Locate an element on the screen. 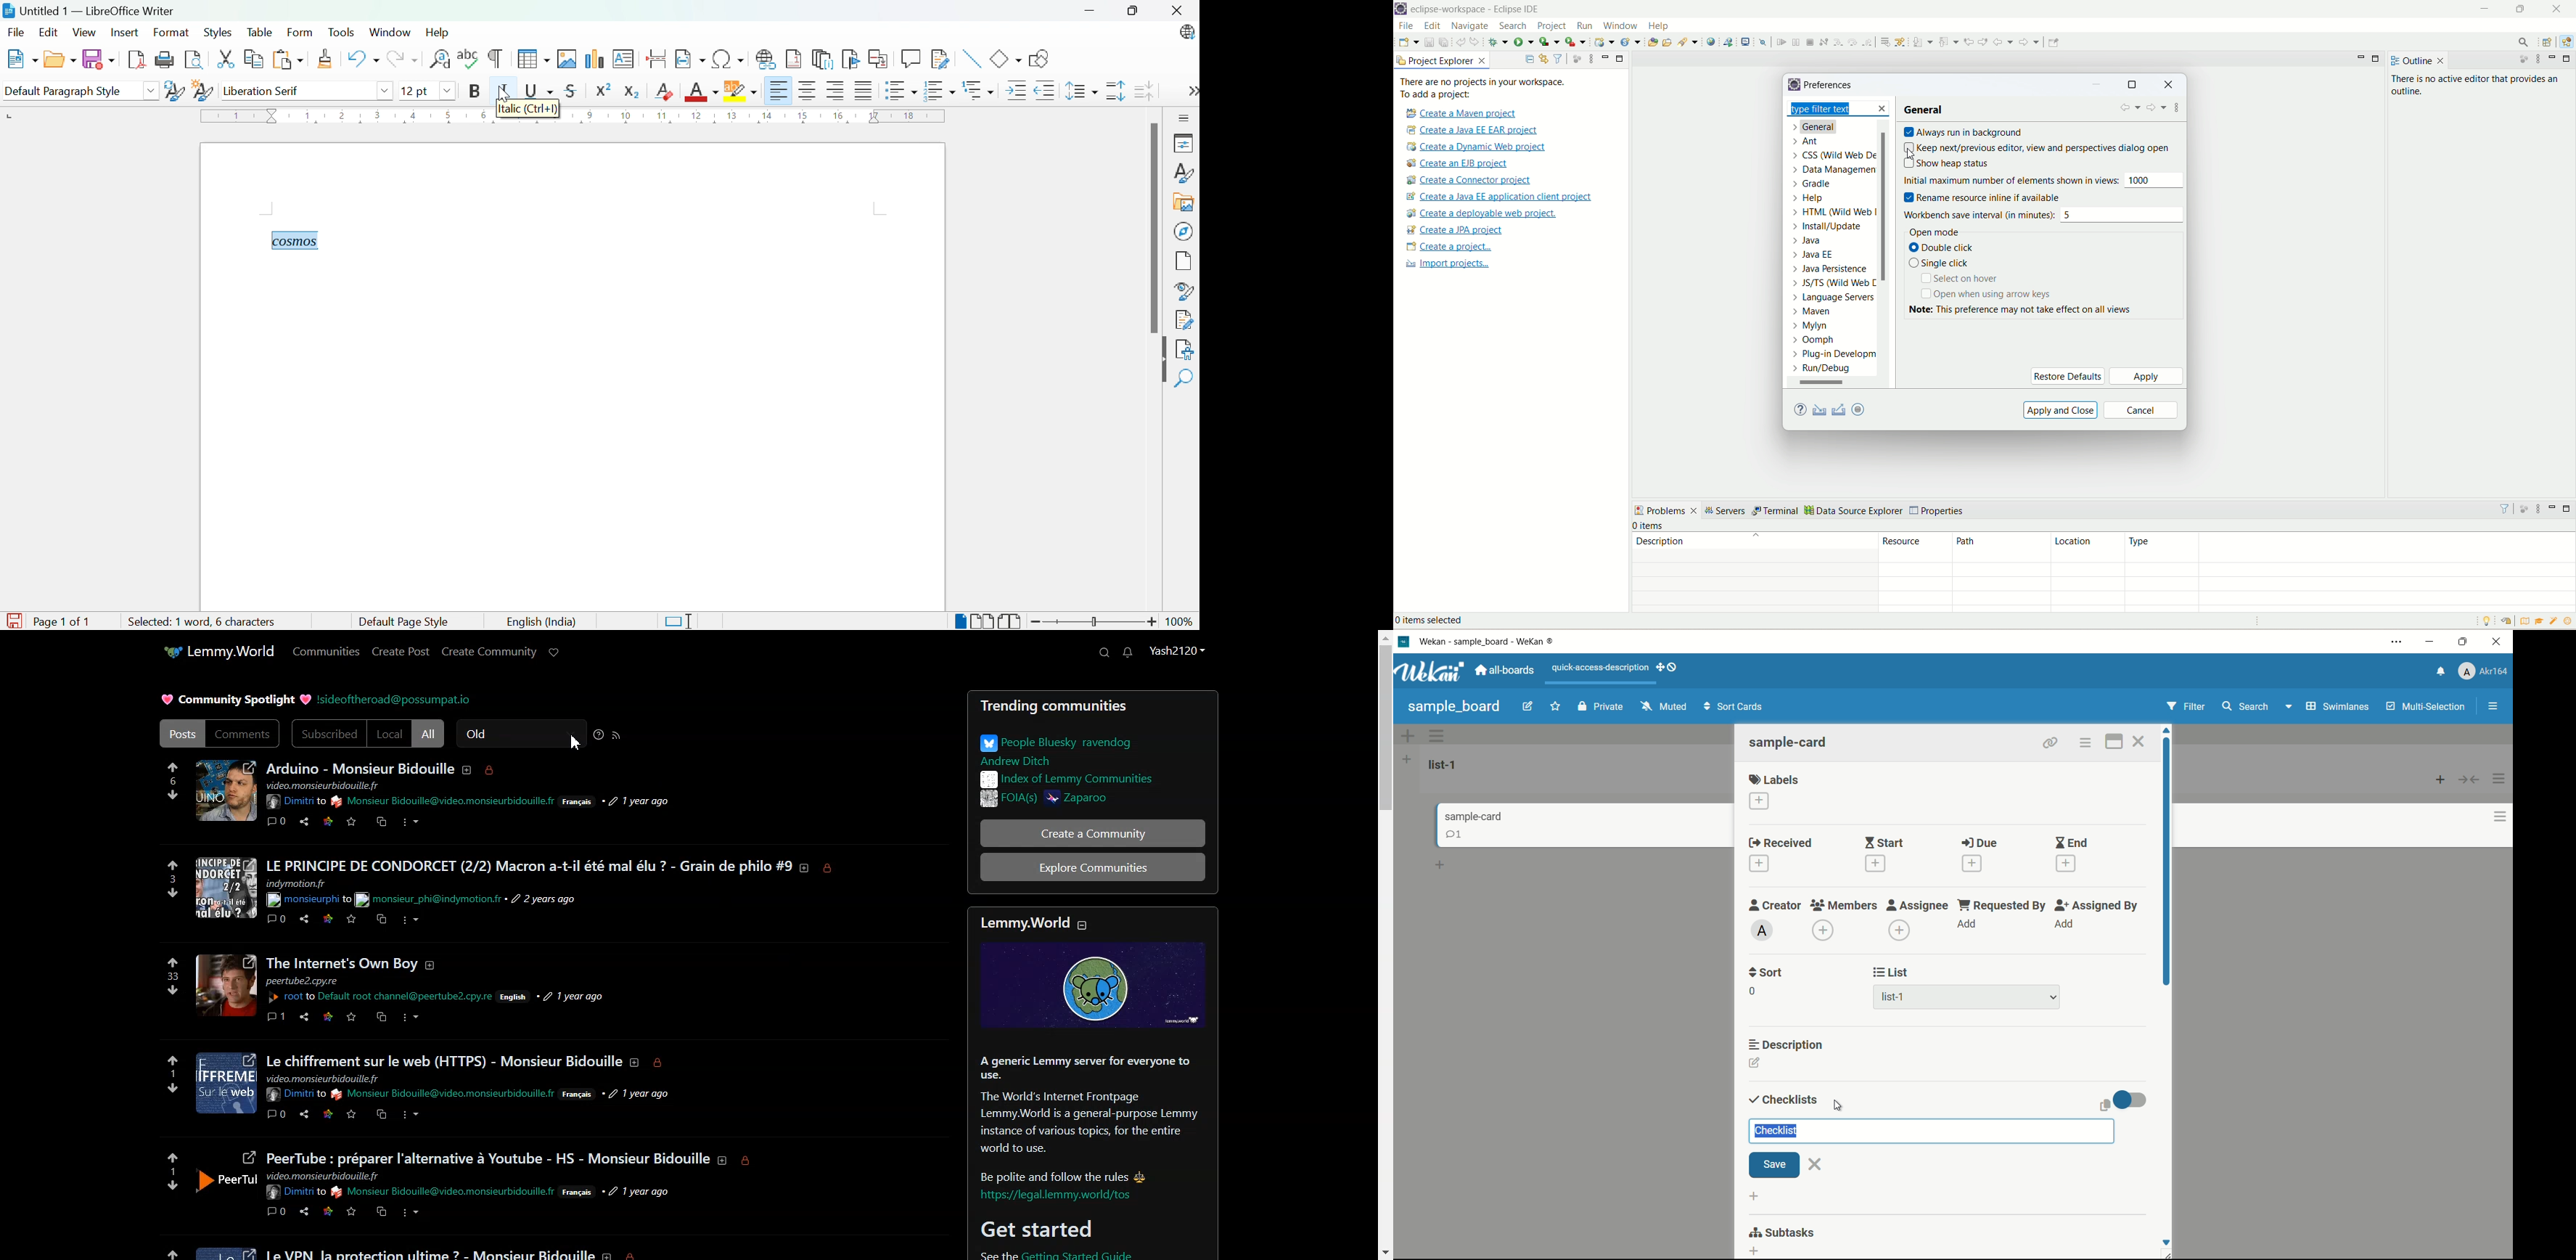  profile is located at coordinates (2484, 672).